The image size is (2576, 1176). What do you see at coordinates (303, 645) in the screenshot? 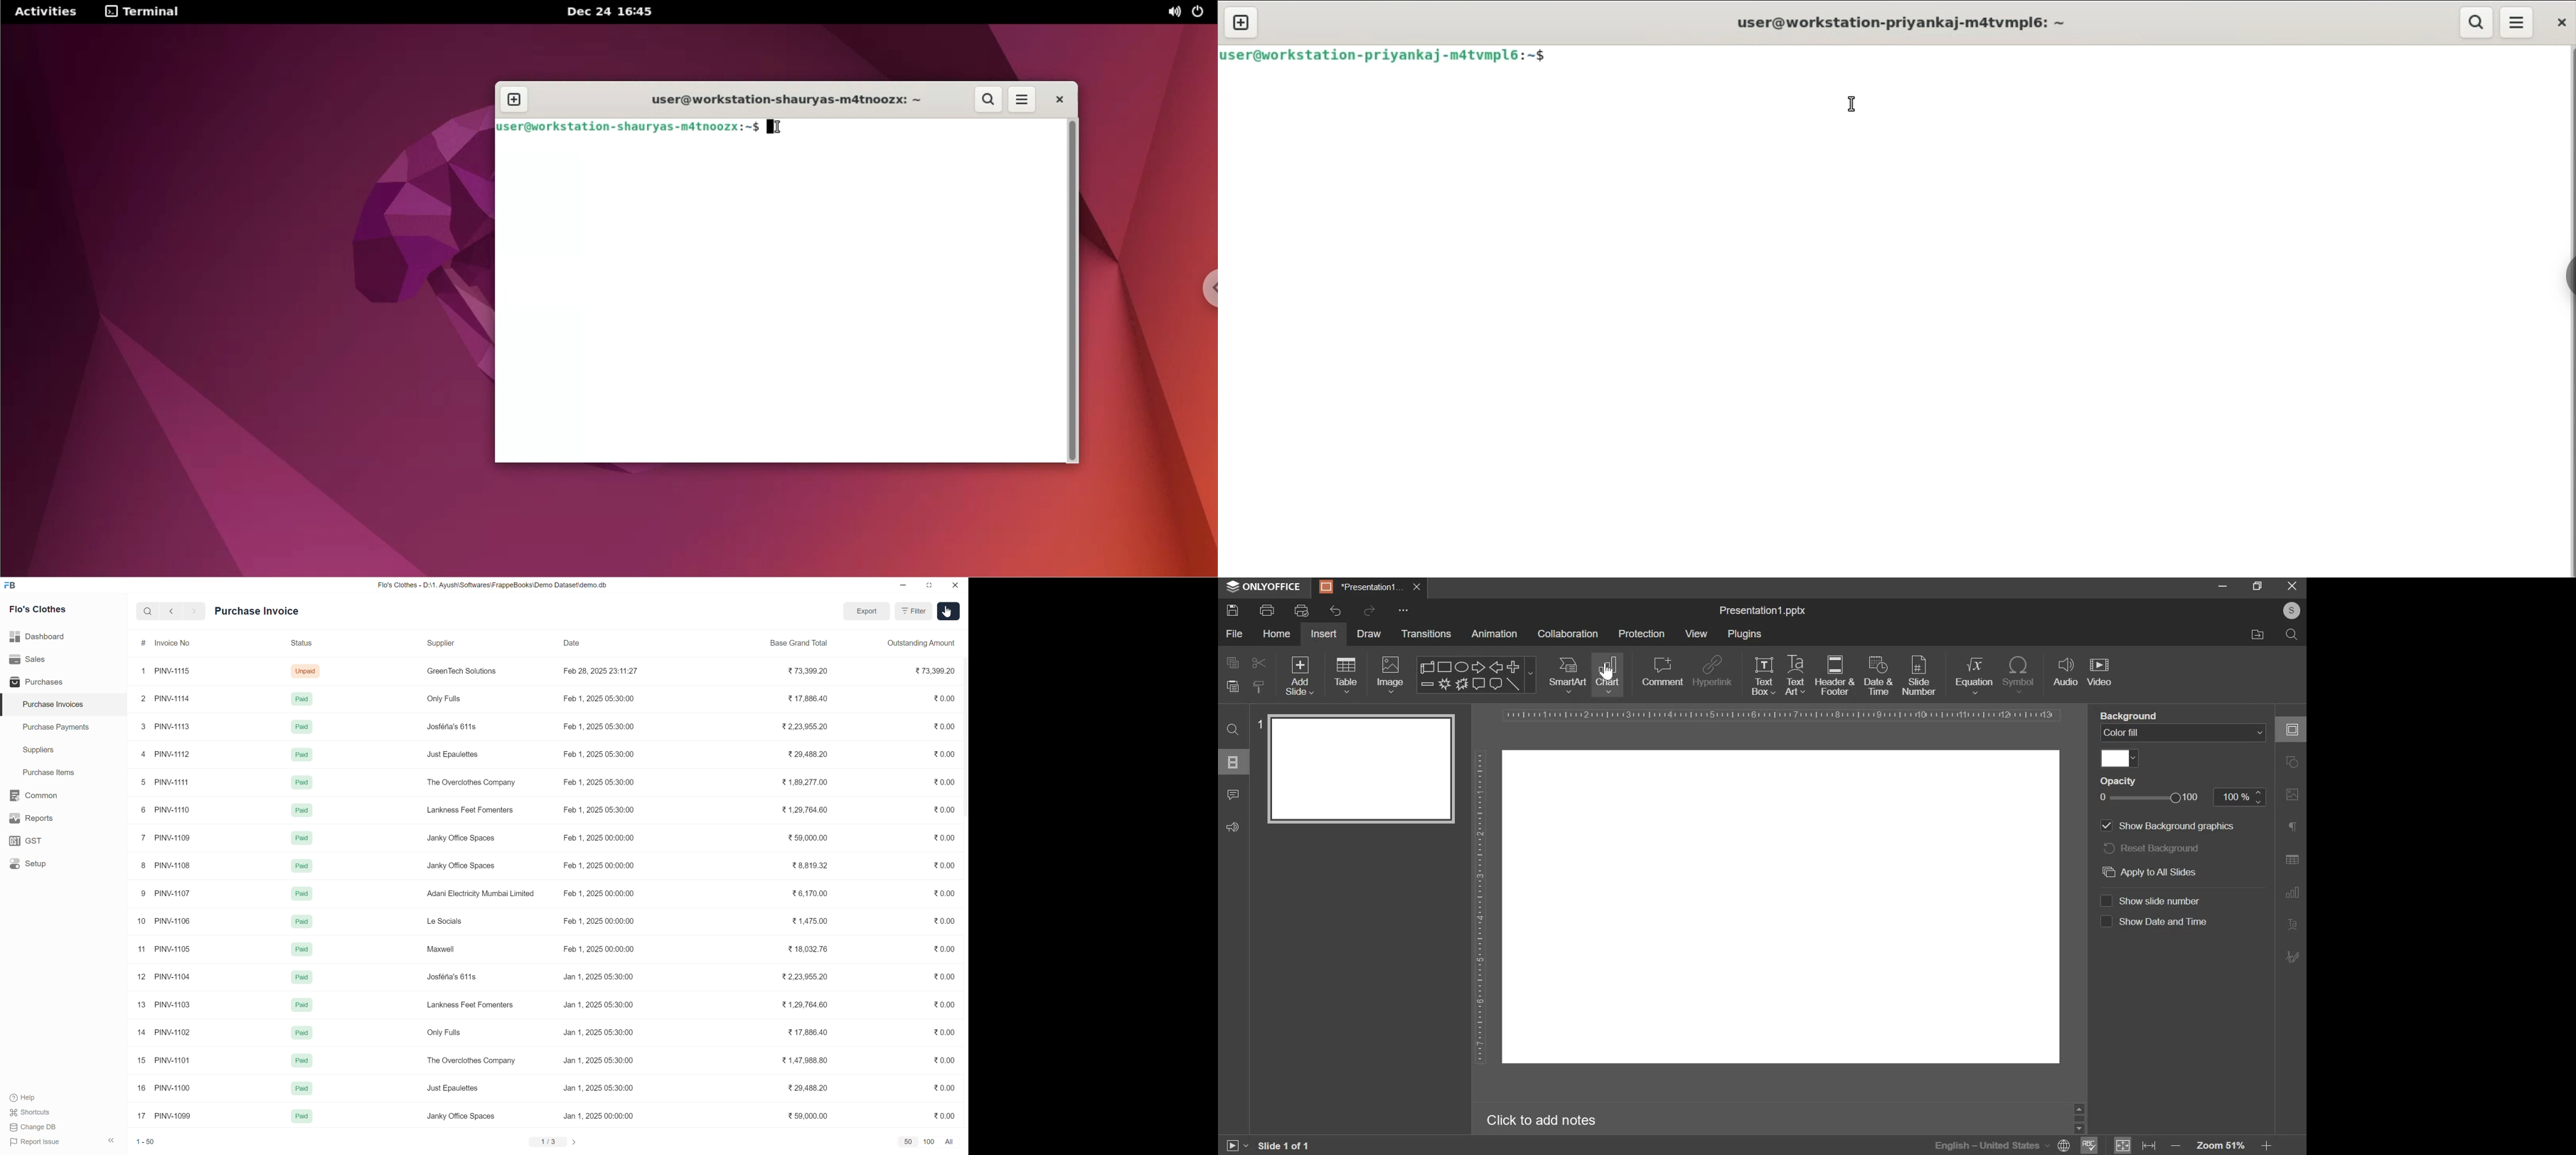
I see `Status` at bounding box center [303, 645].